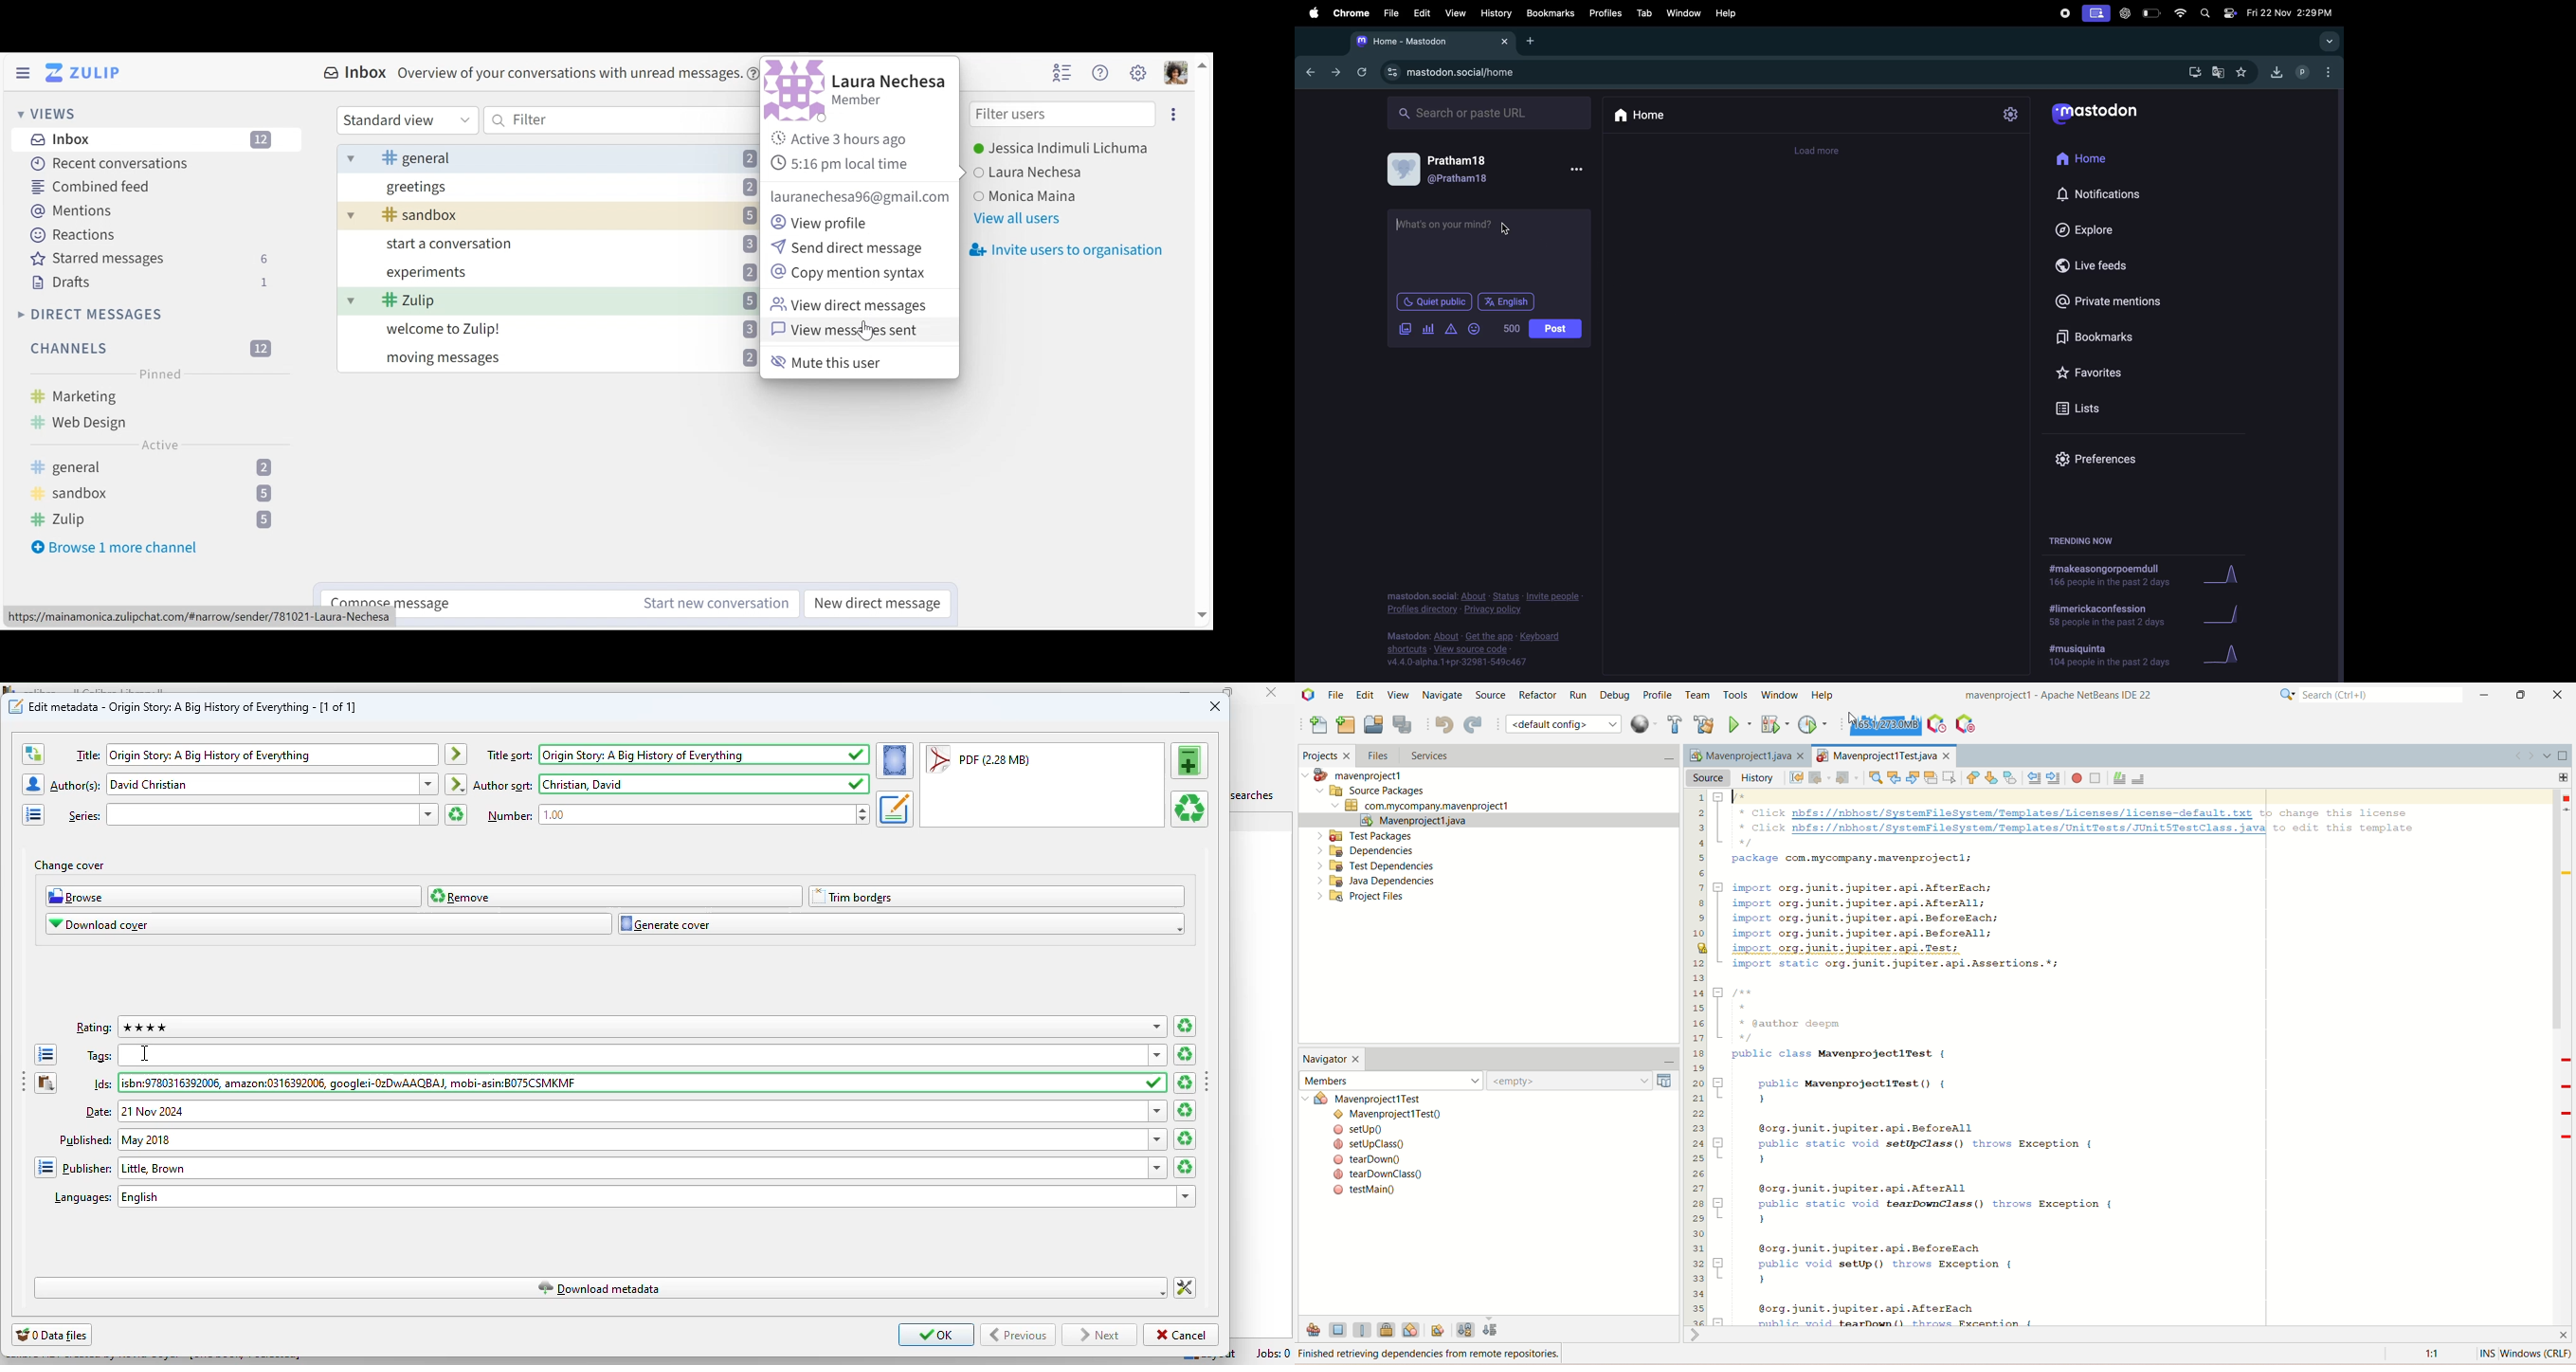  What do you see at coordinates (1896, 777) in the screenshot?
I see `find previous occurrence` at bounding box center [1896, 777].